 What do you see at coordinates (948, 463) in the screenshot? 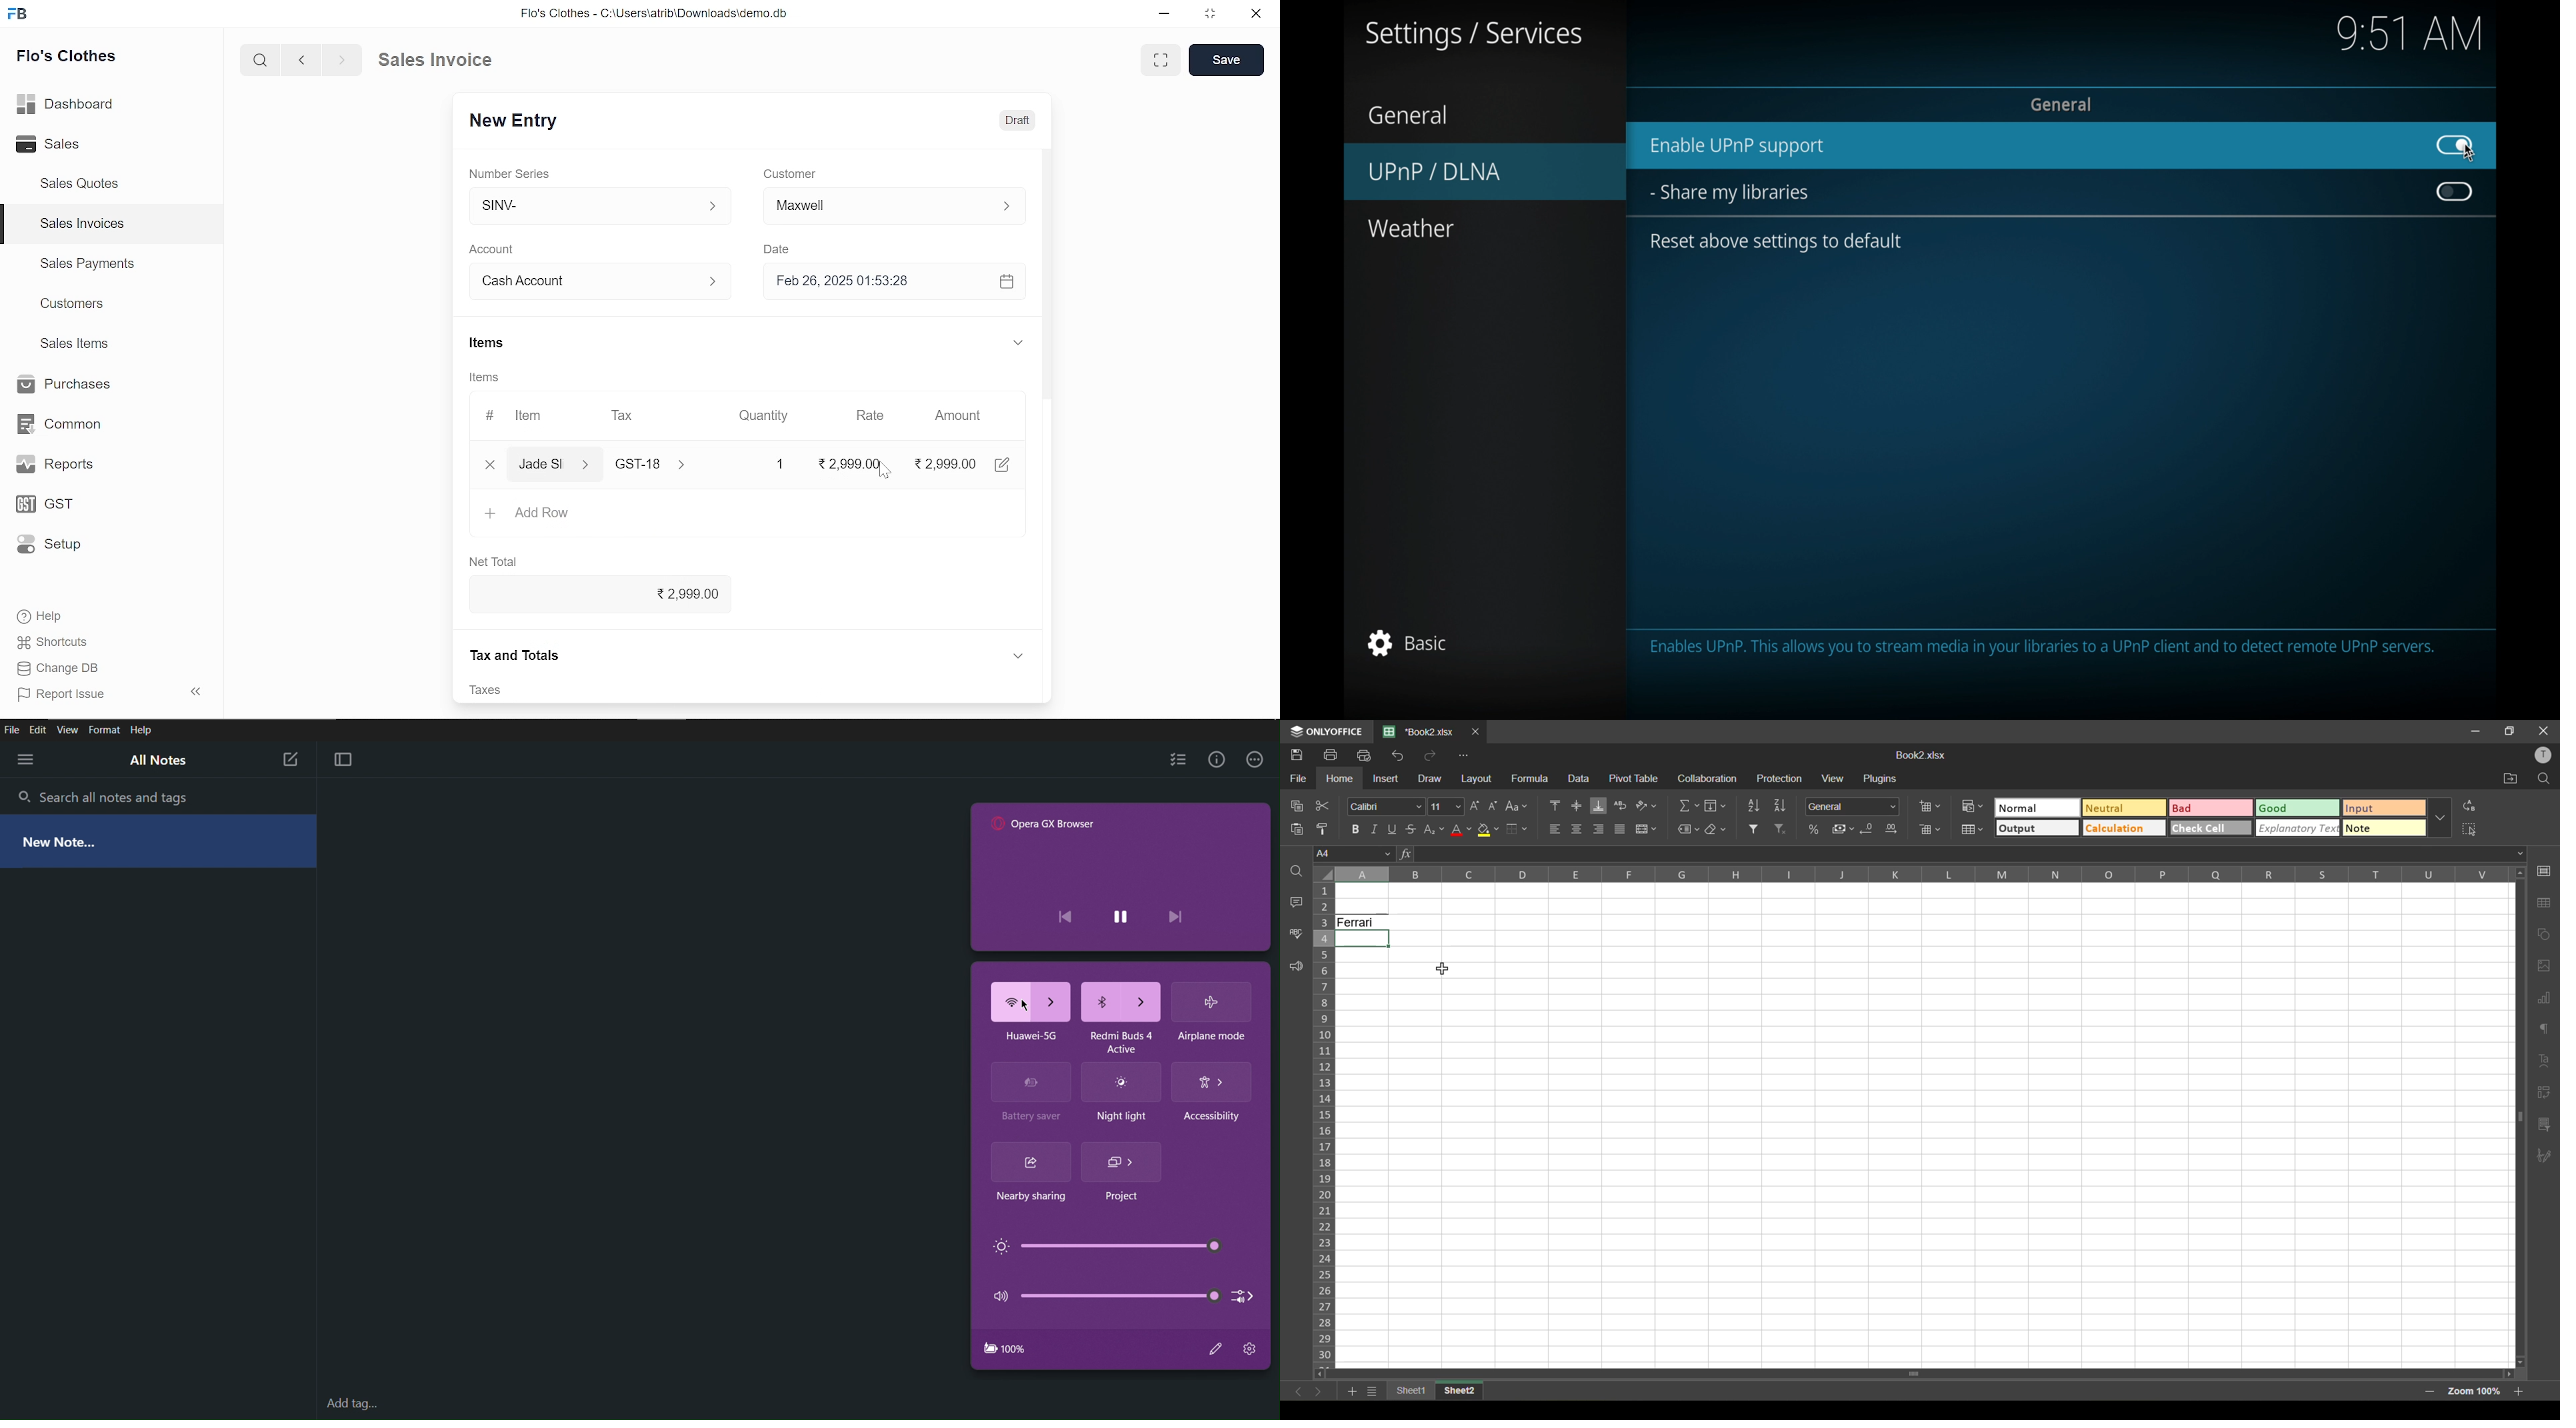
I see `2,999.00` at bounding box center [948, 463].